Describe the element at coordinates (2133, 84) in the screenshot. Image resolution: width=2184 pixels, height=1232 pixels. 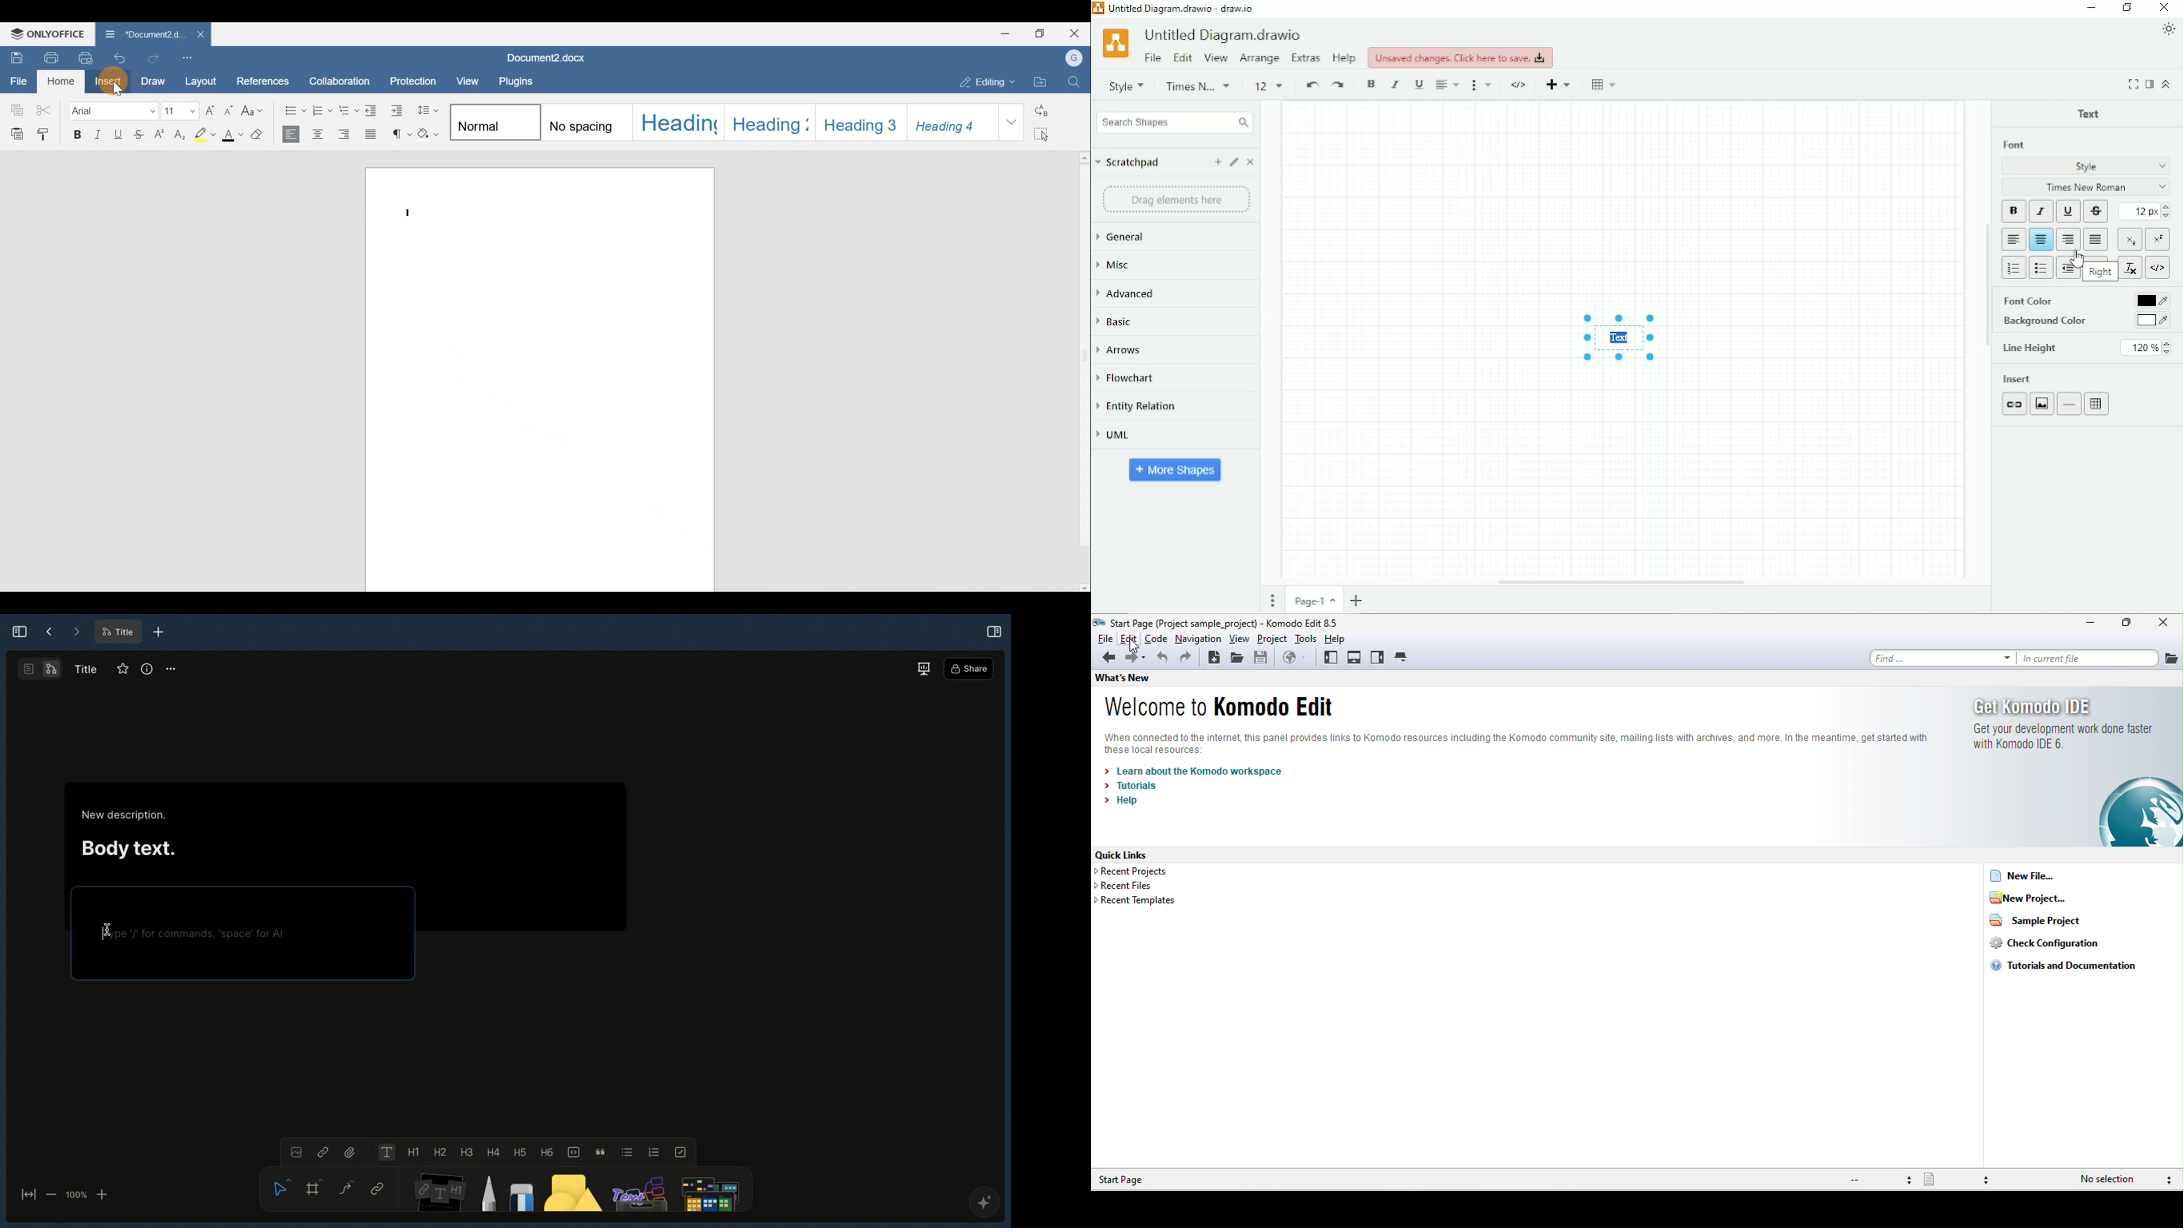
I see `Fullscreen` at that location.